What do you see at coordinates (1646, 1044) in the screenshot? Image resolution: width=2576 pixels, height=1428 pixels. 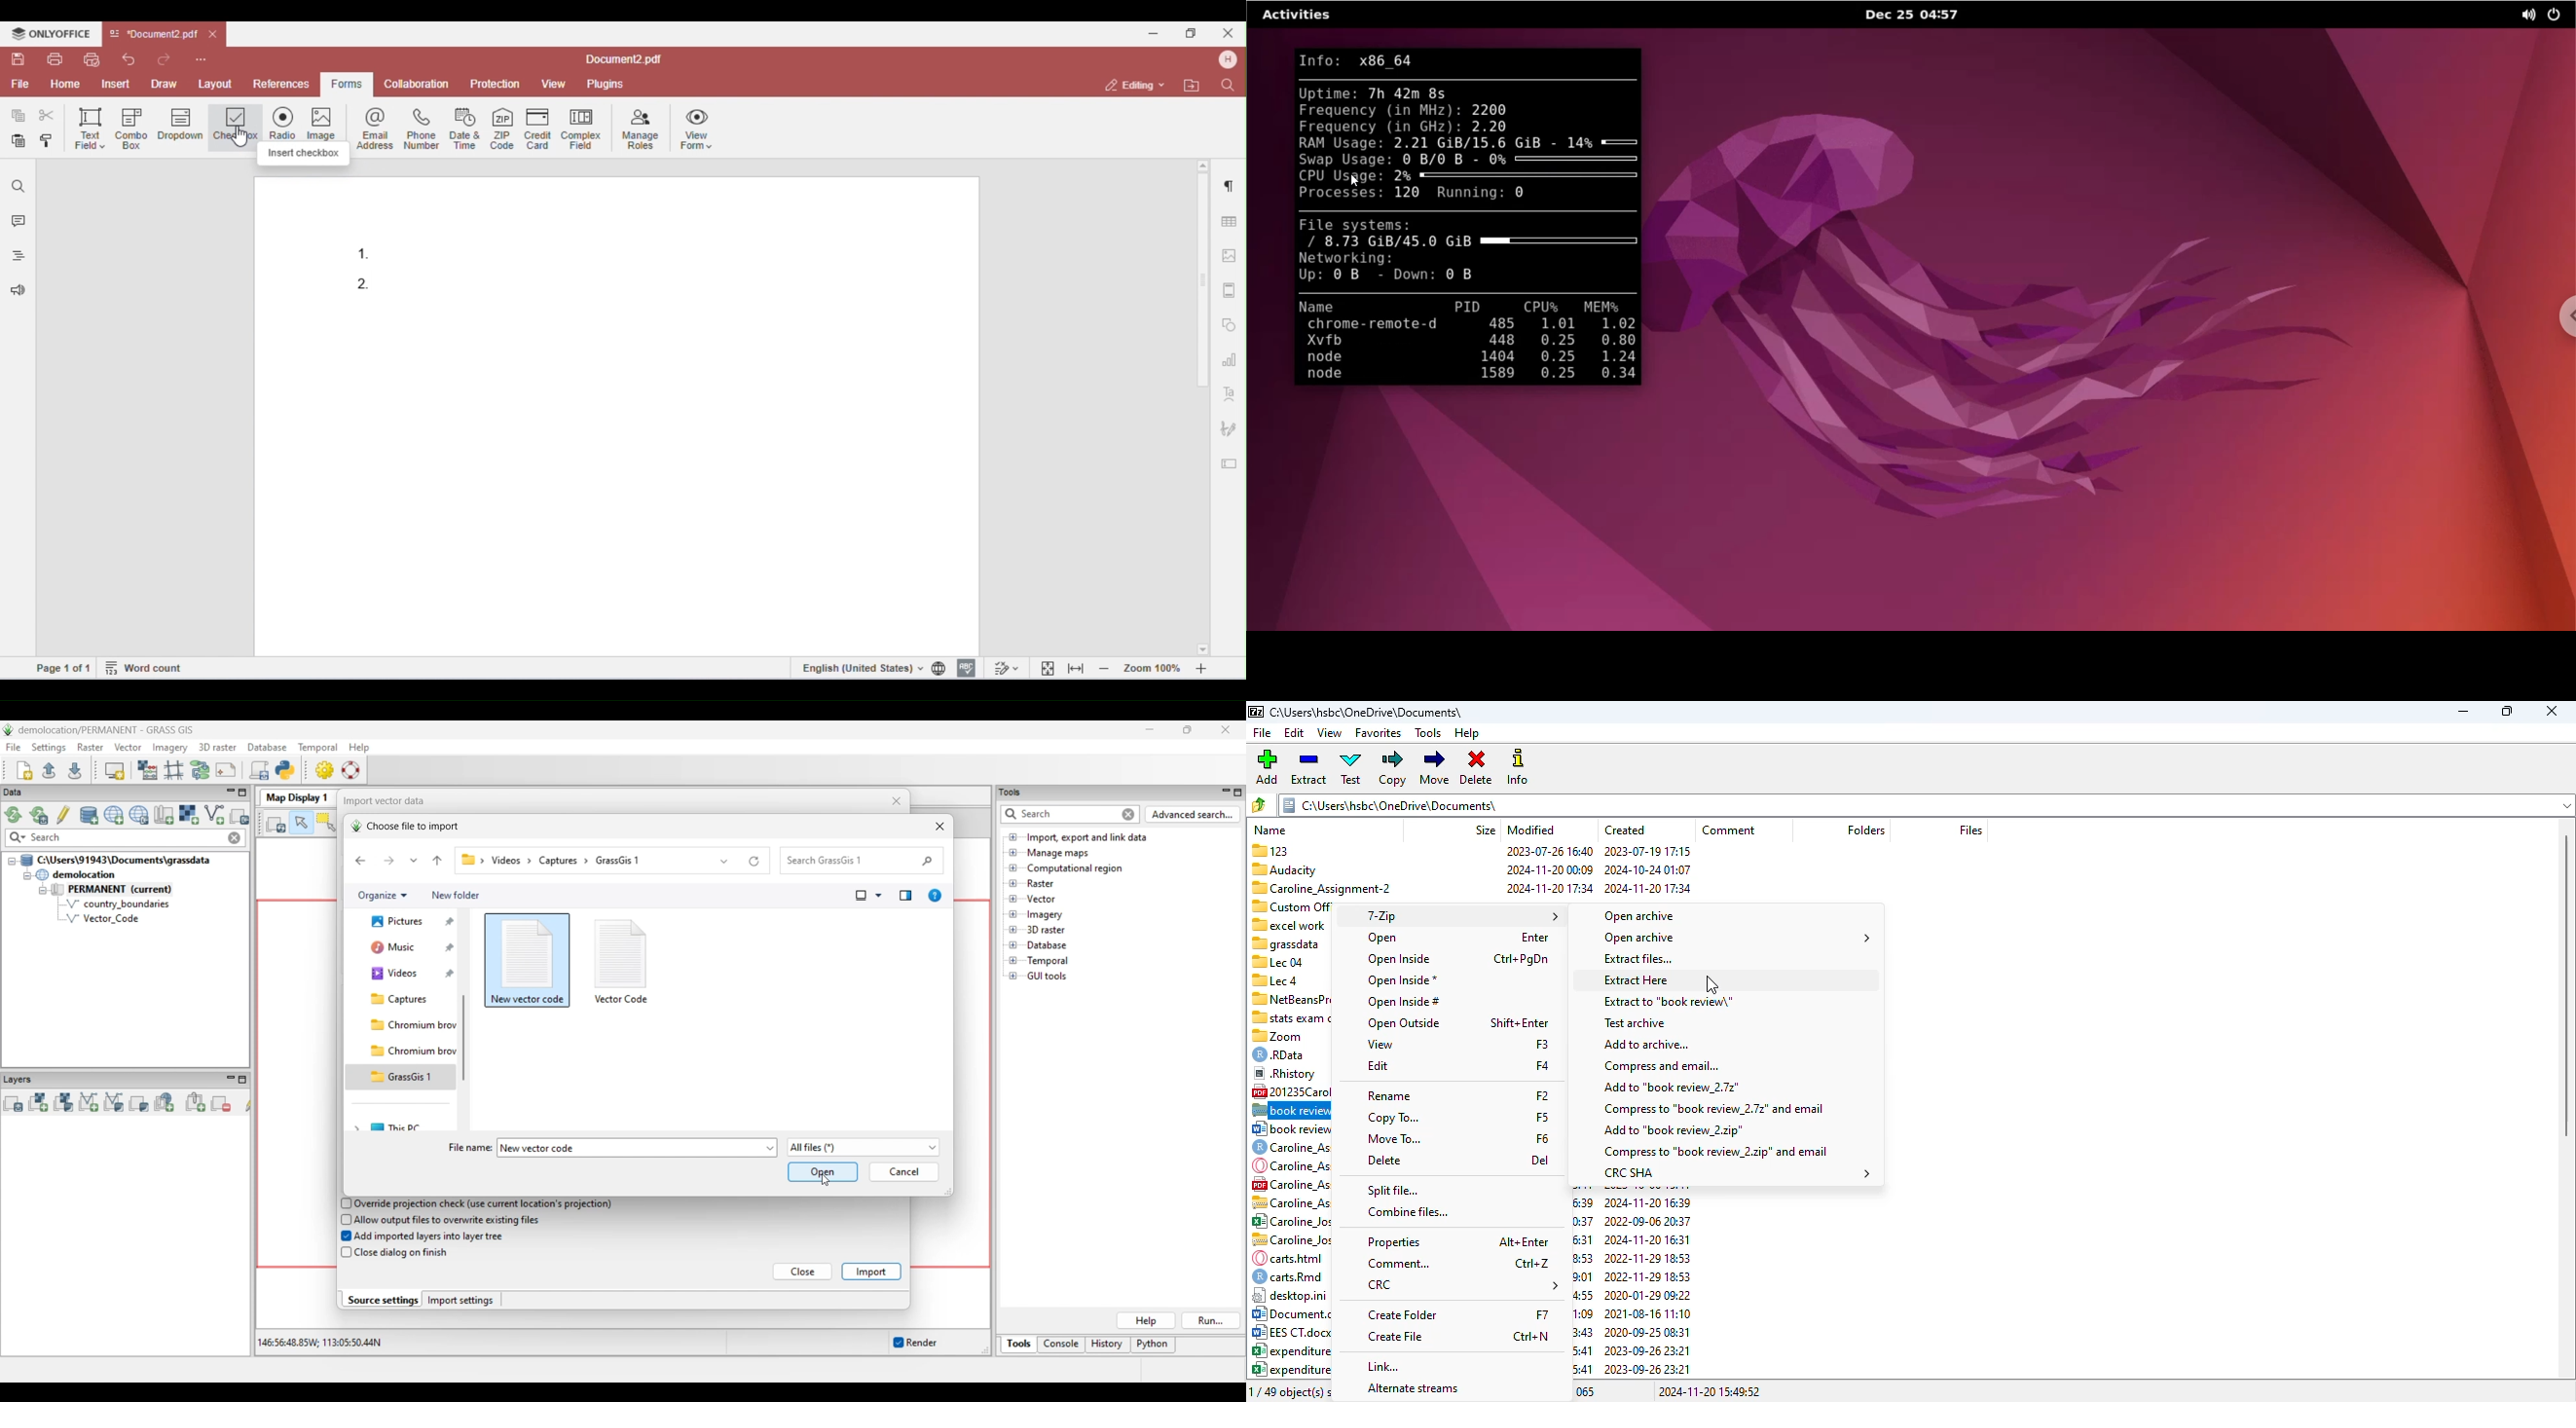 I see `add to archive` at bounding box center [1646, 1044].